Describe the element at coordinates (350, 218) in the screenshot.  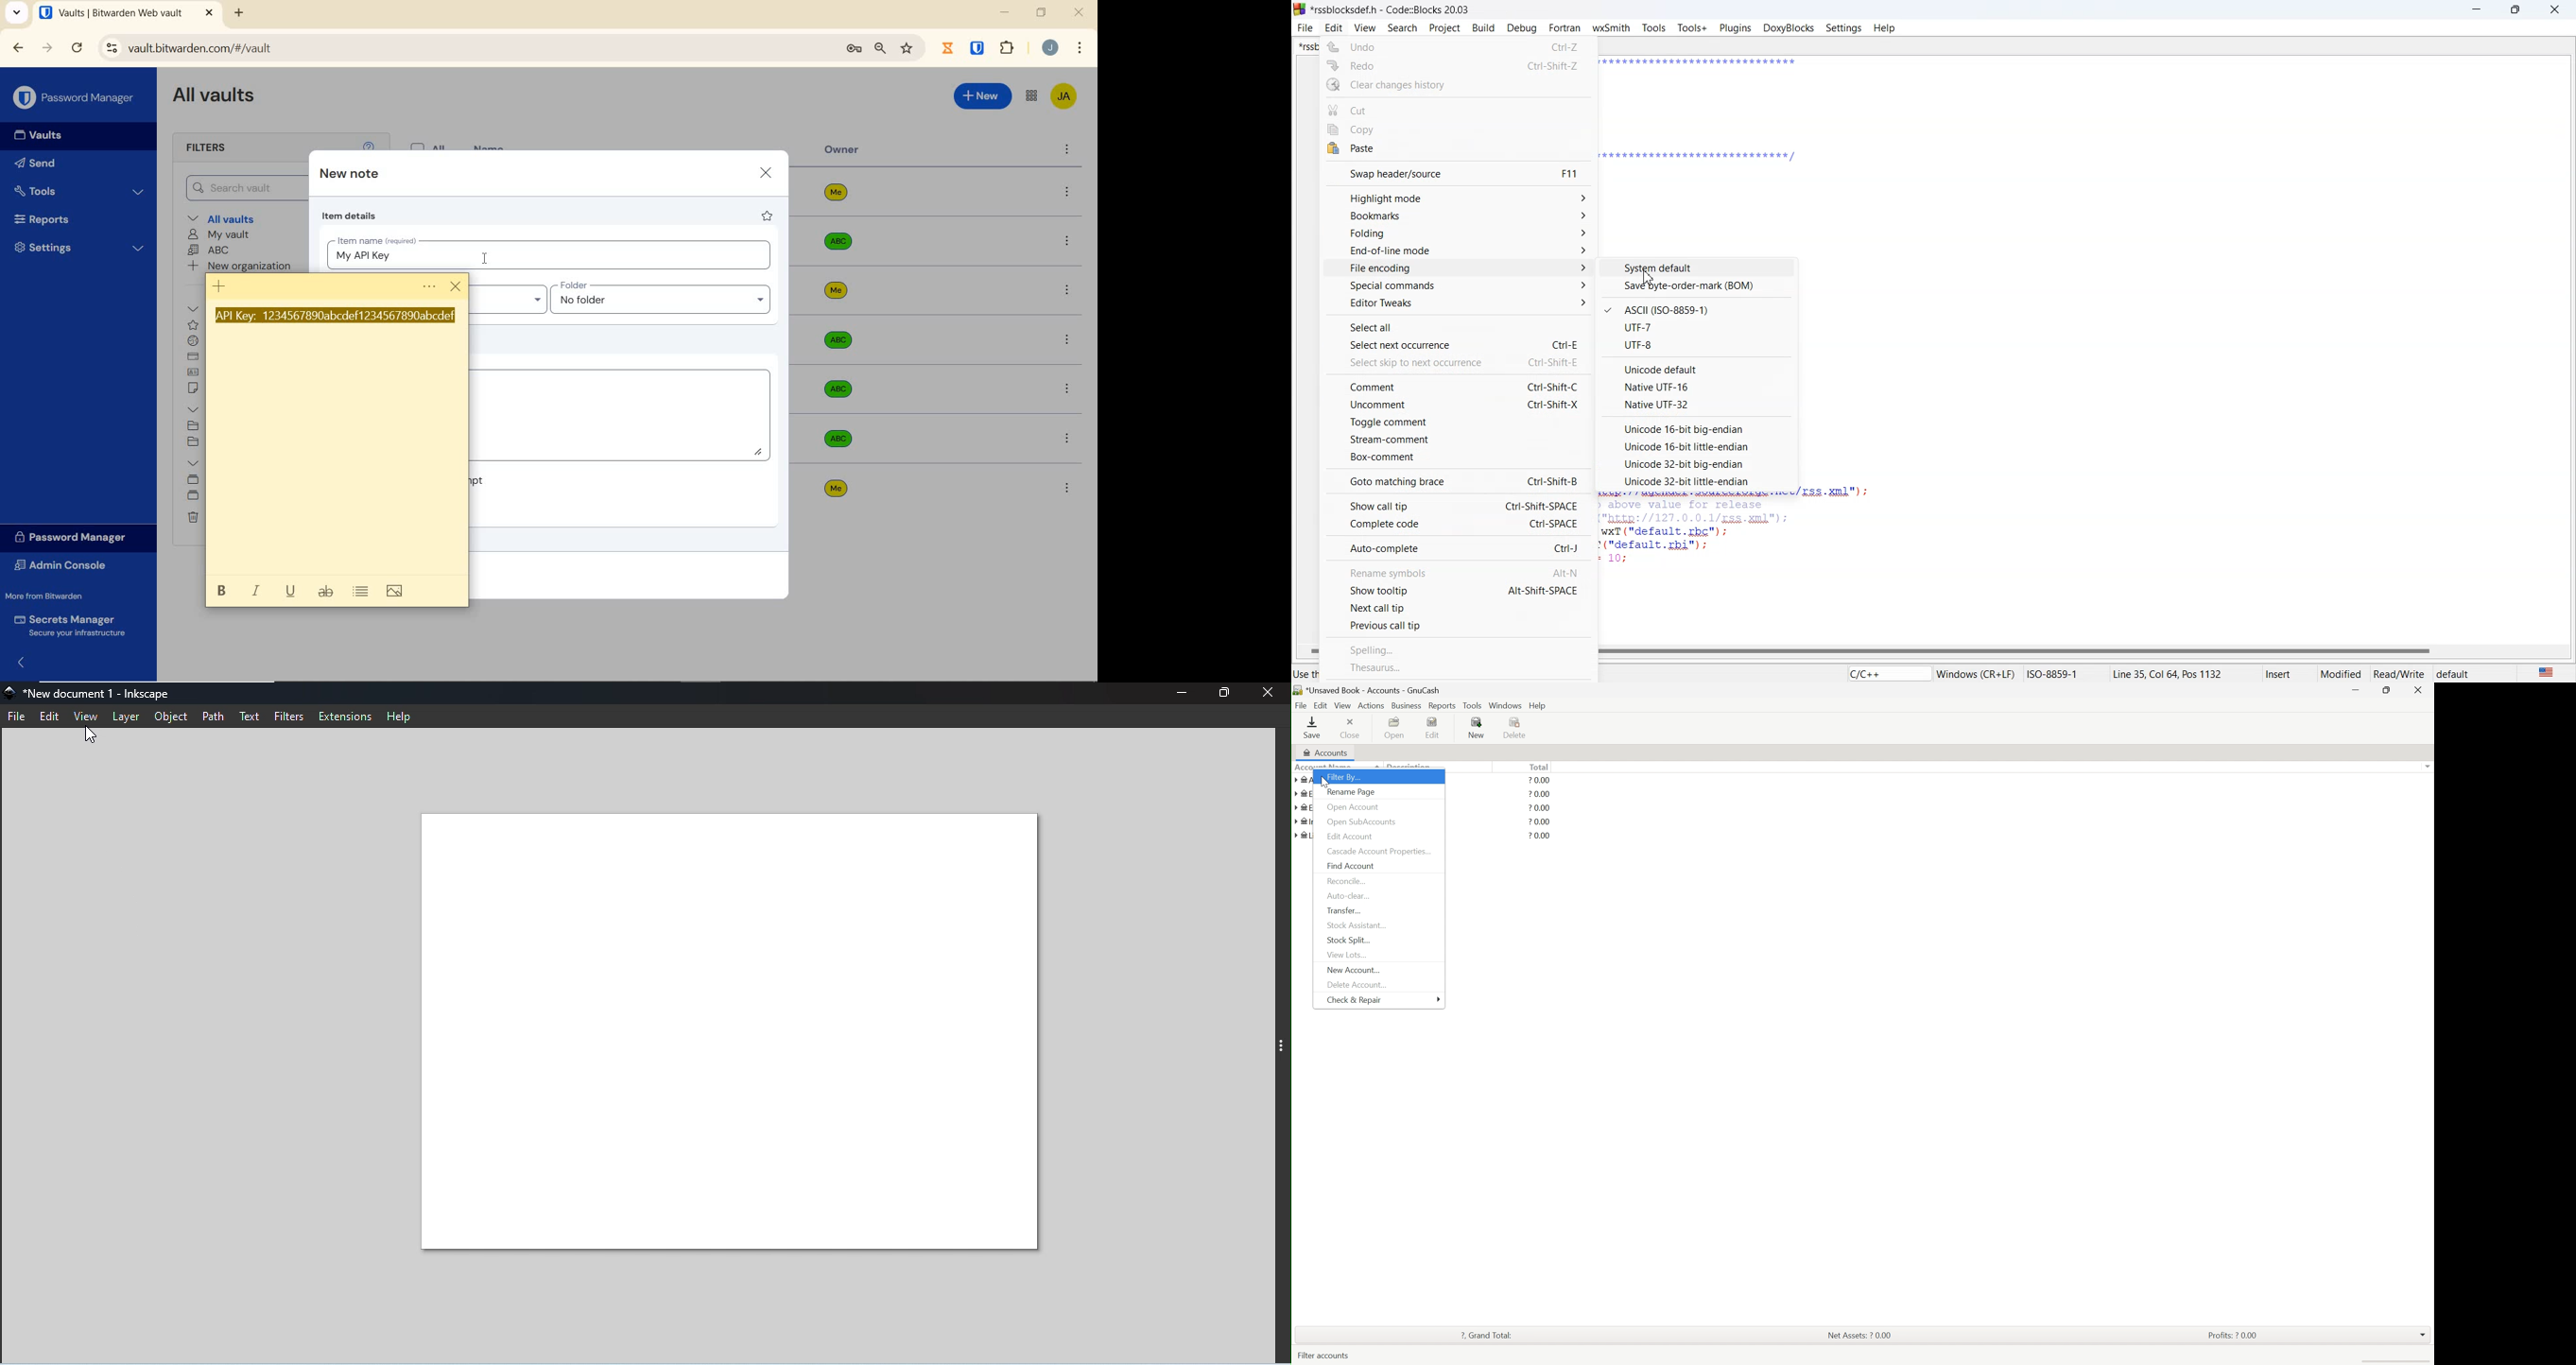
I see `item details` at that location.